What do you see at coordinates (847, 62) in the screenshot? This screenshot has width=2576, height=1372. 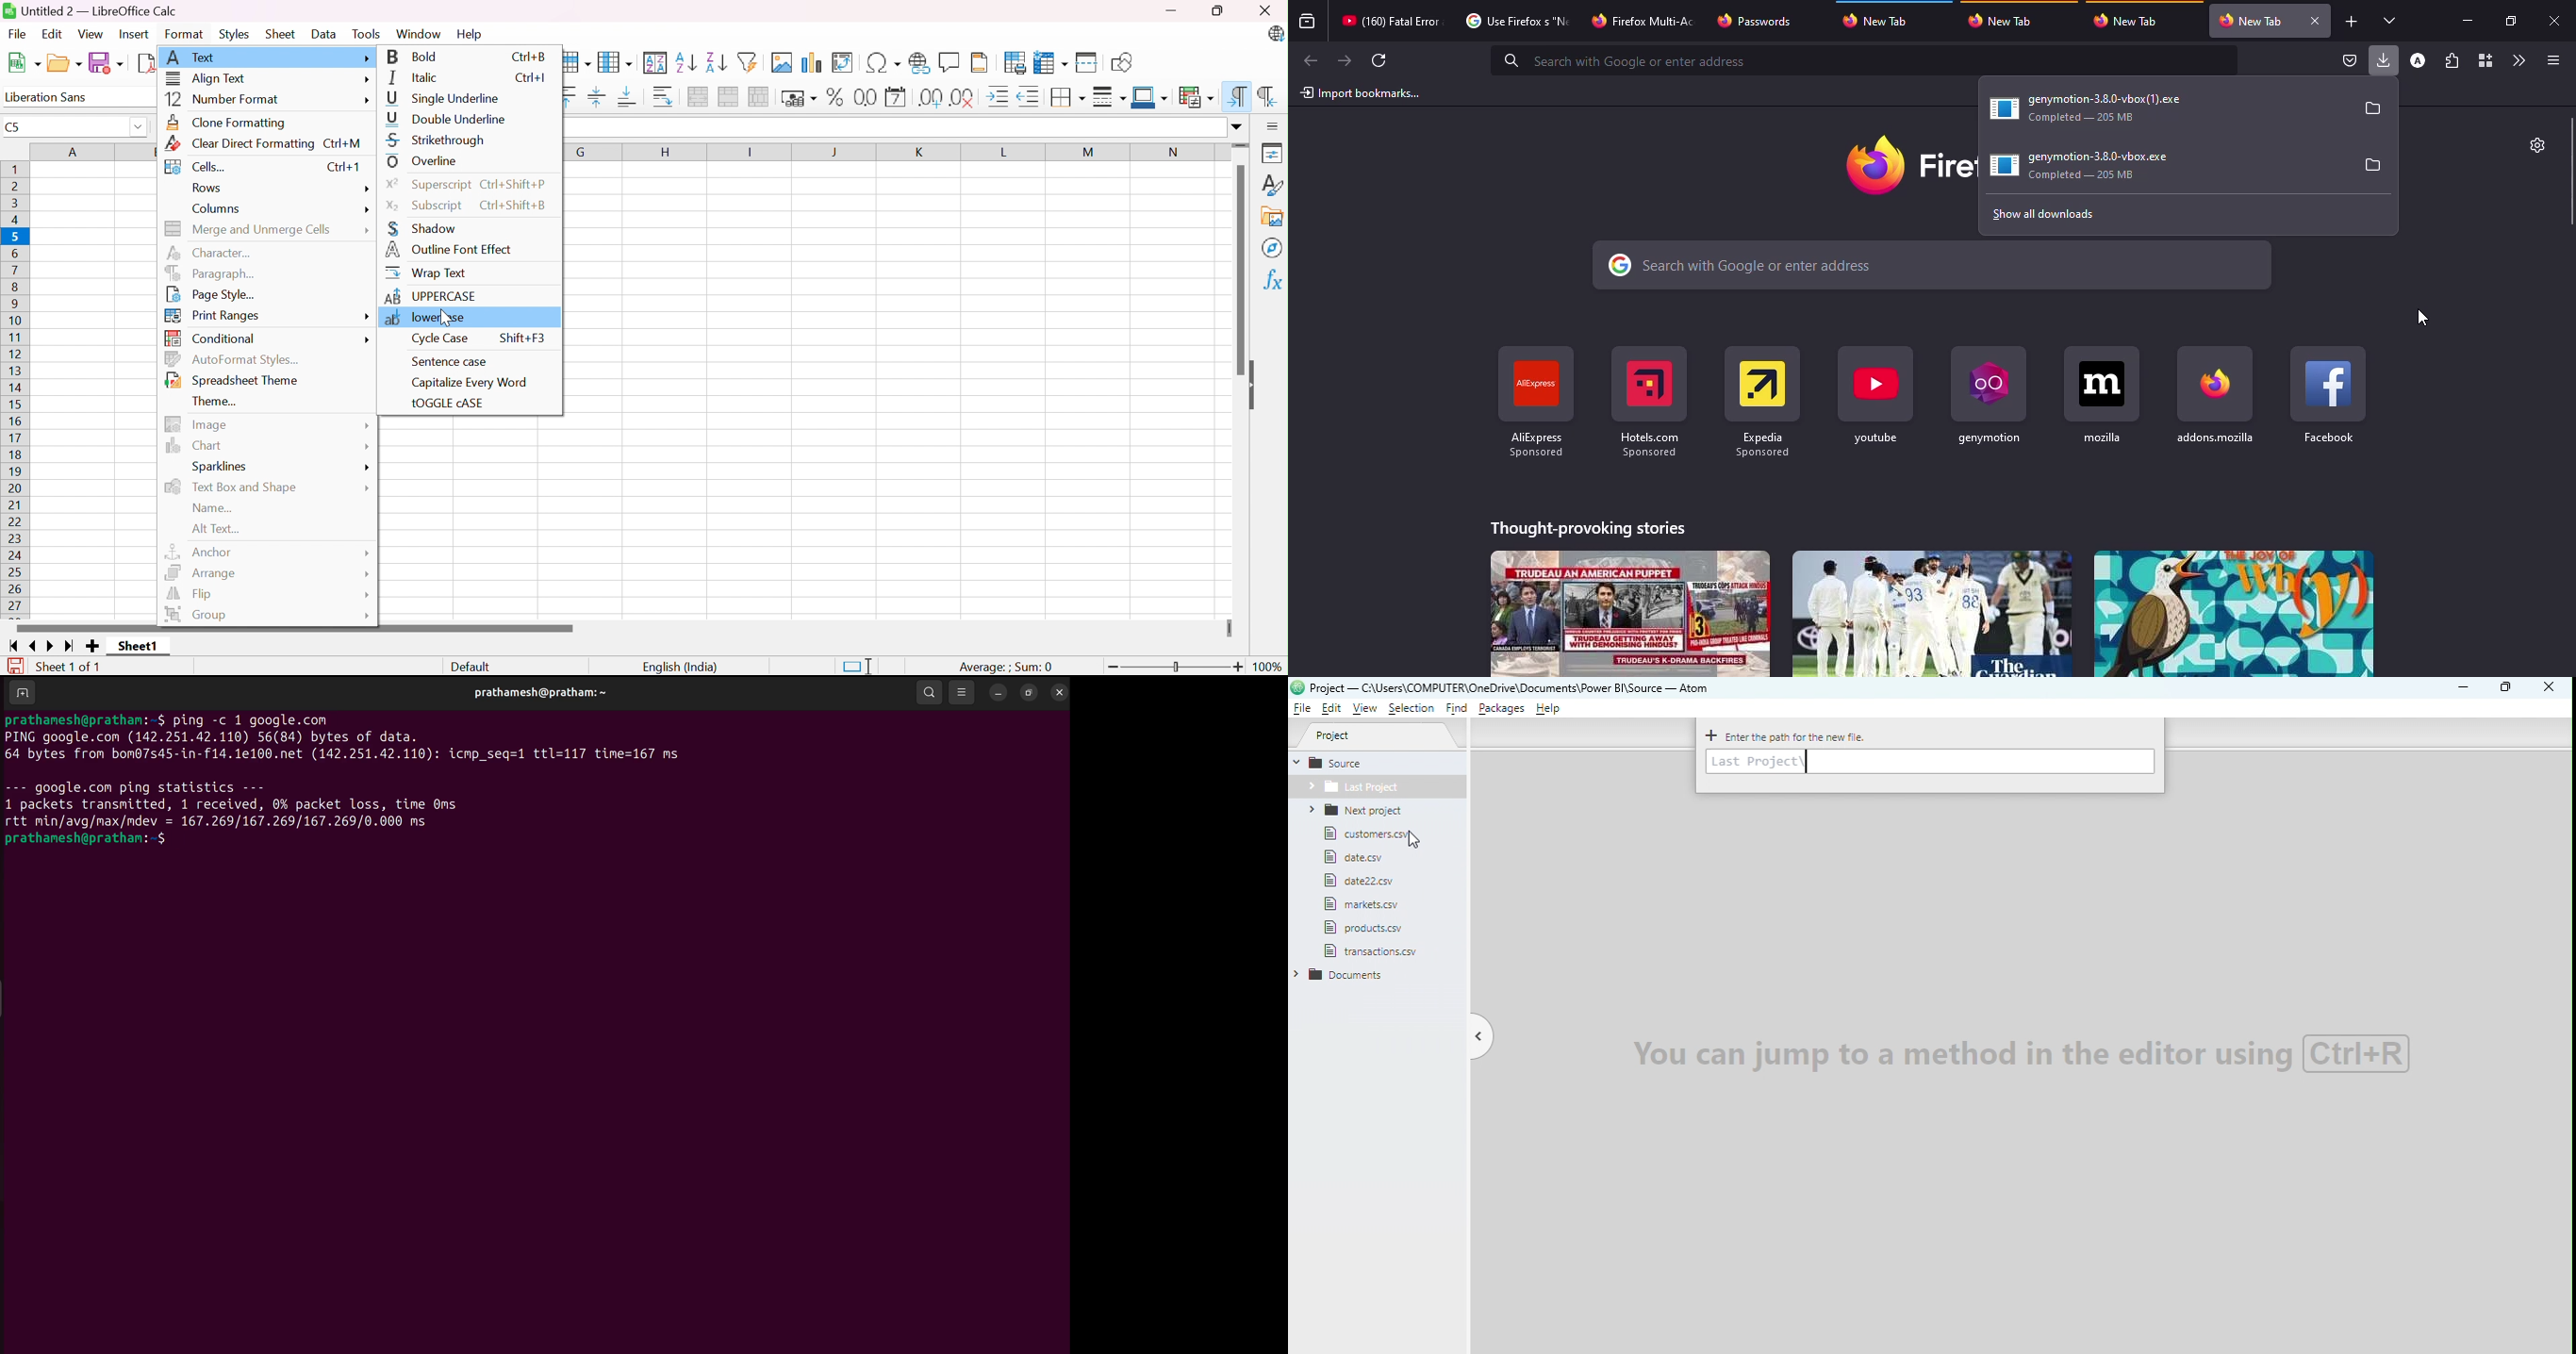 I see `Insert or Edit Pivot Table` at bounding box center [847, 62].